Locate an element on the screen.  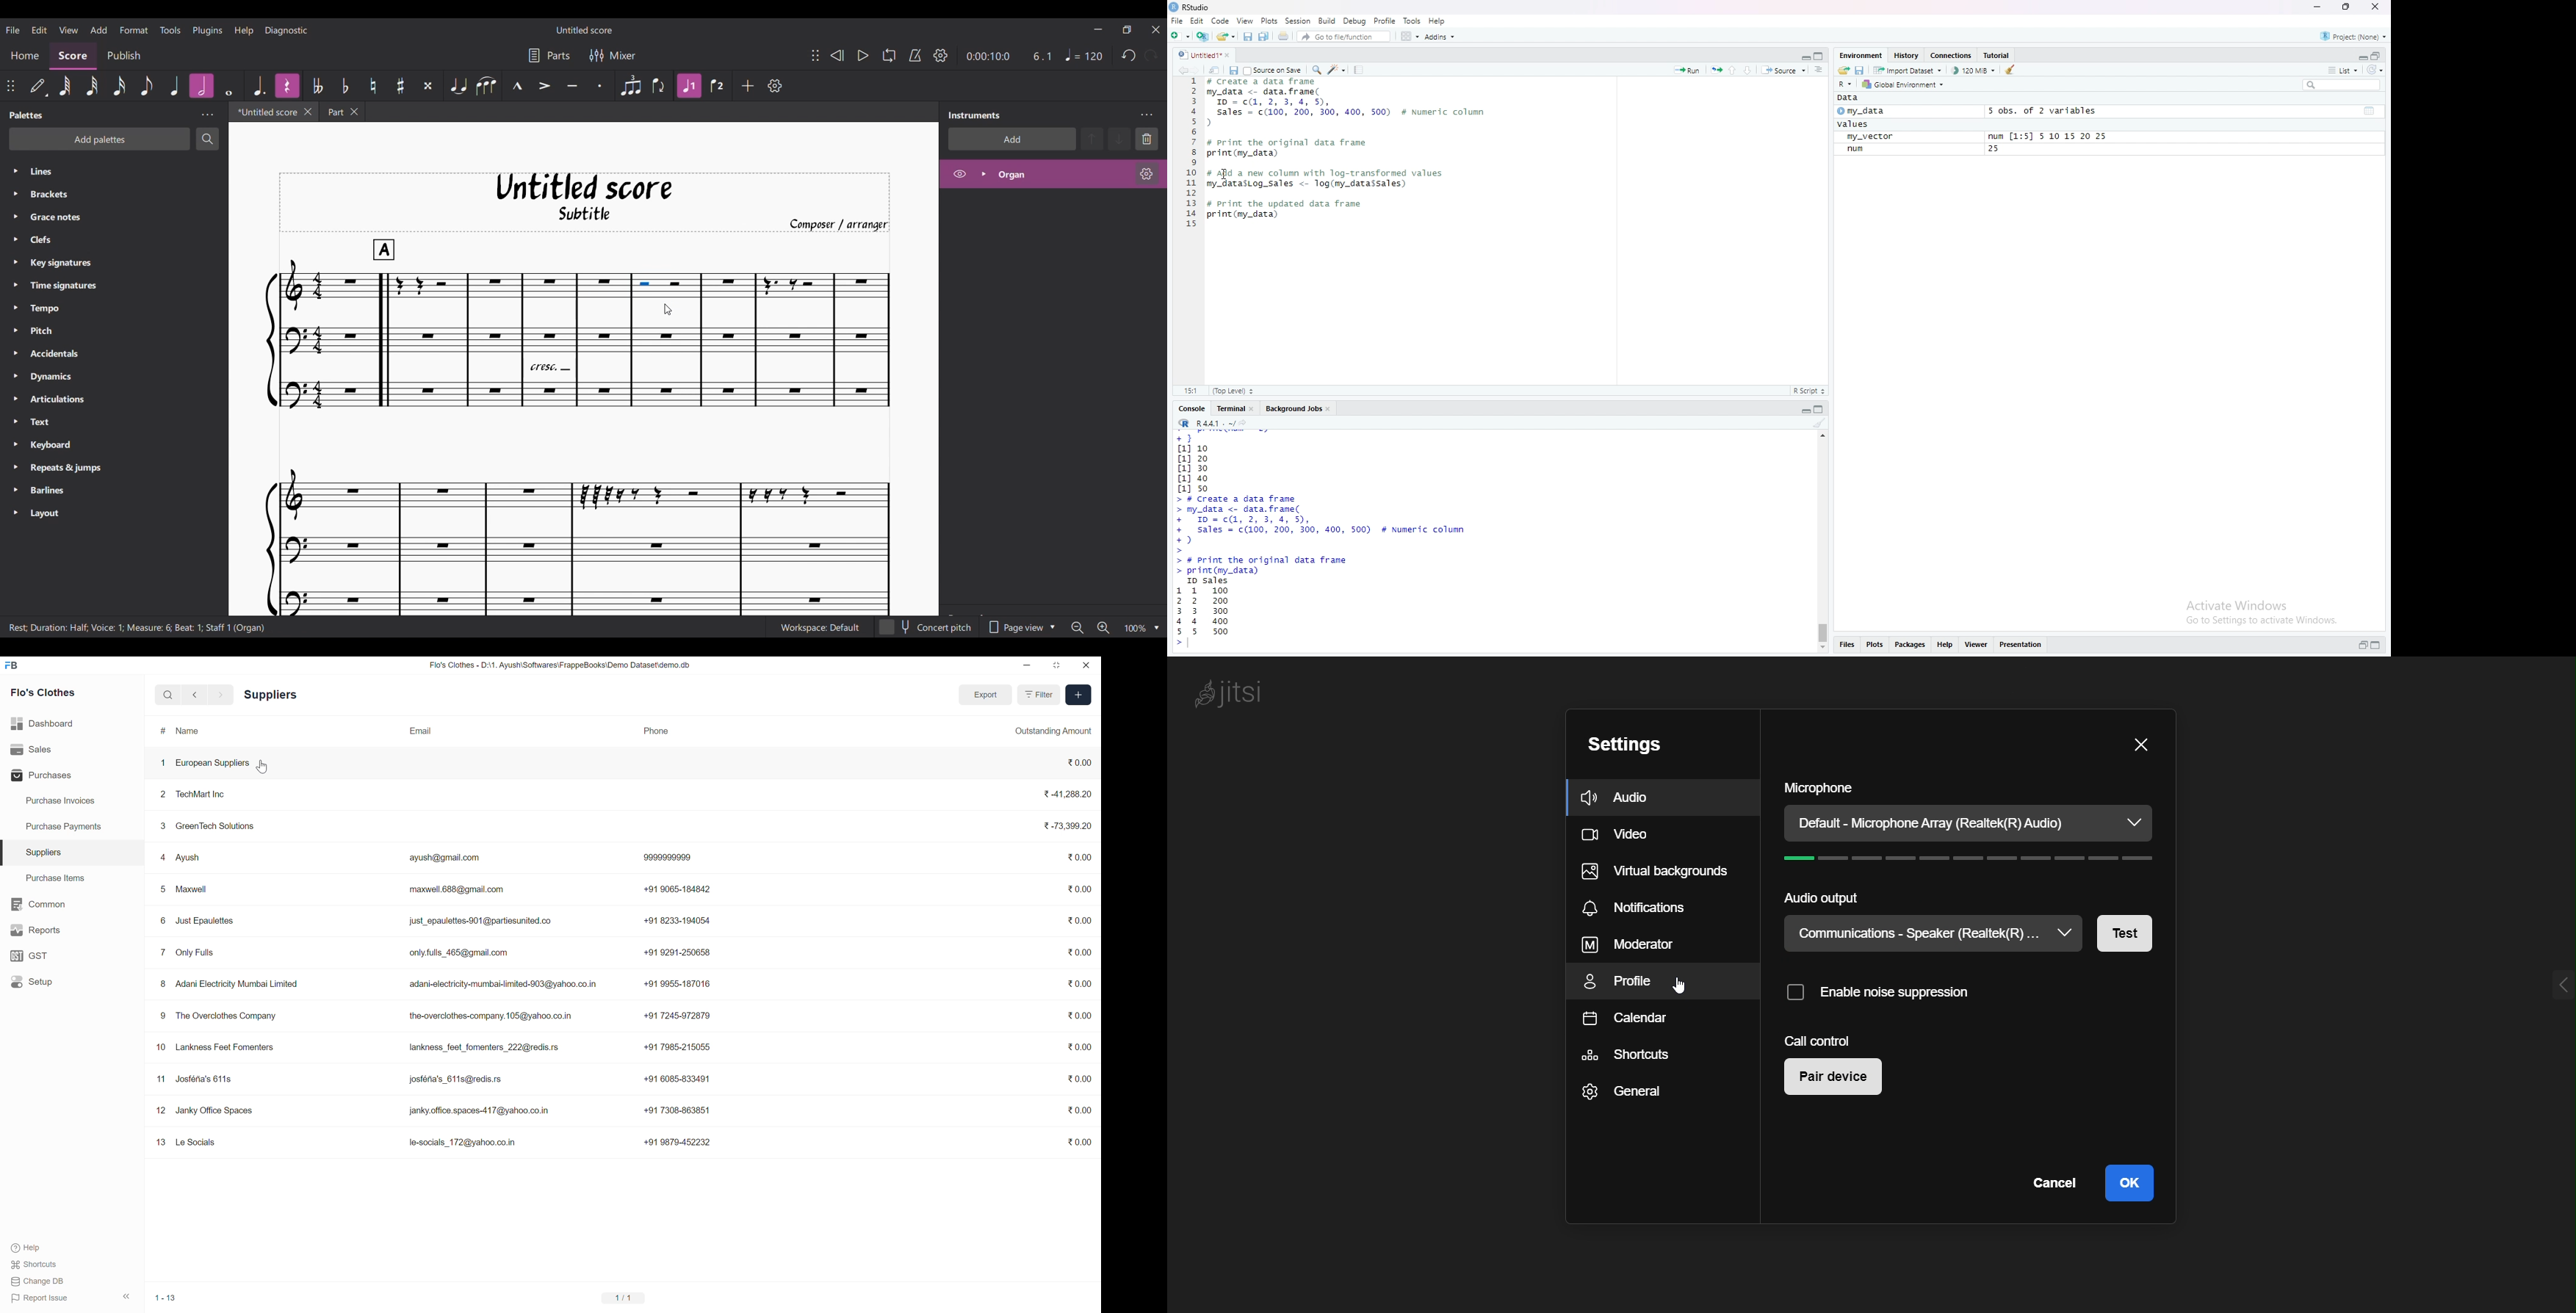
Purchase Invoices is located at coordinates (58, 798).